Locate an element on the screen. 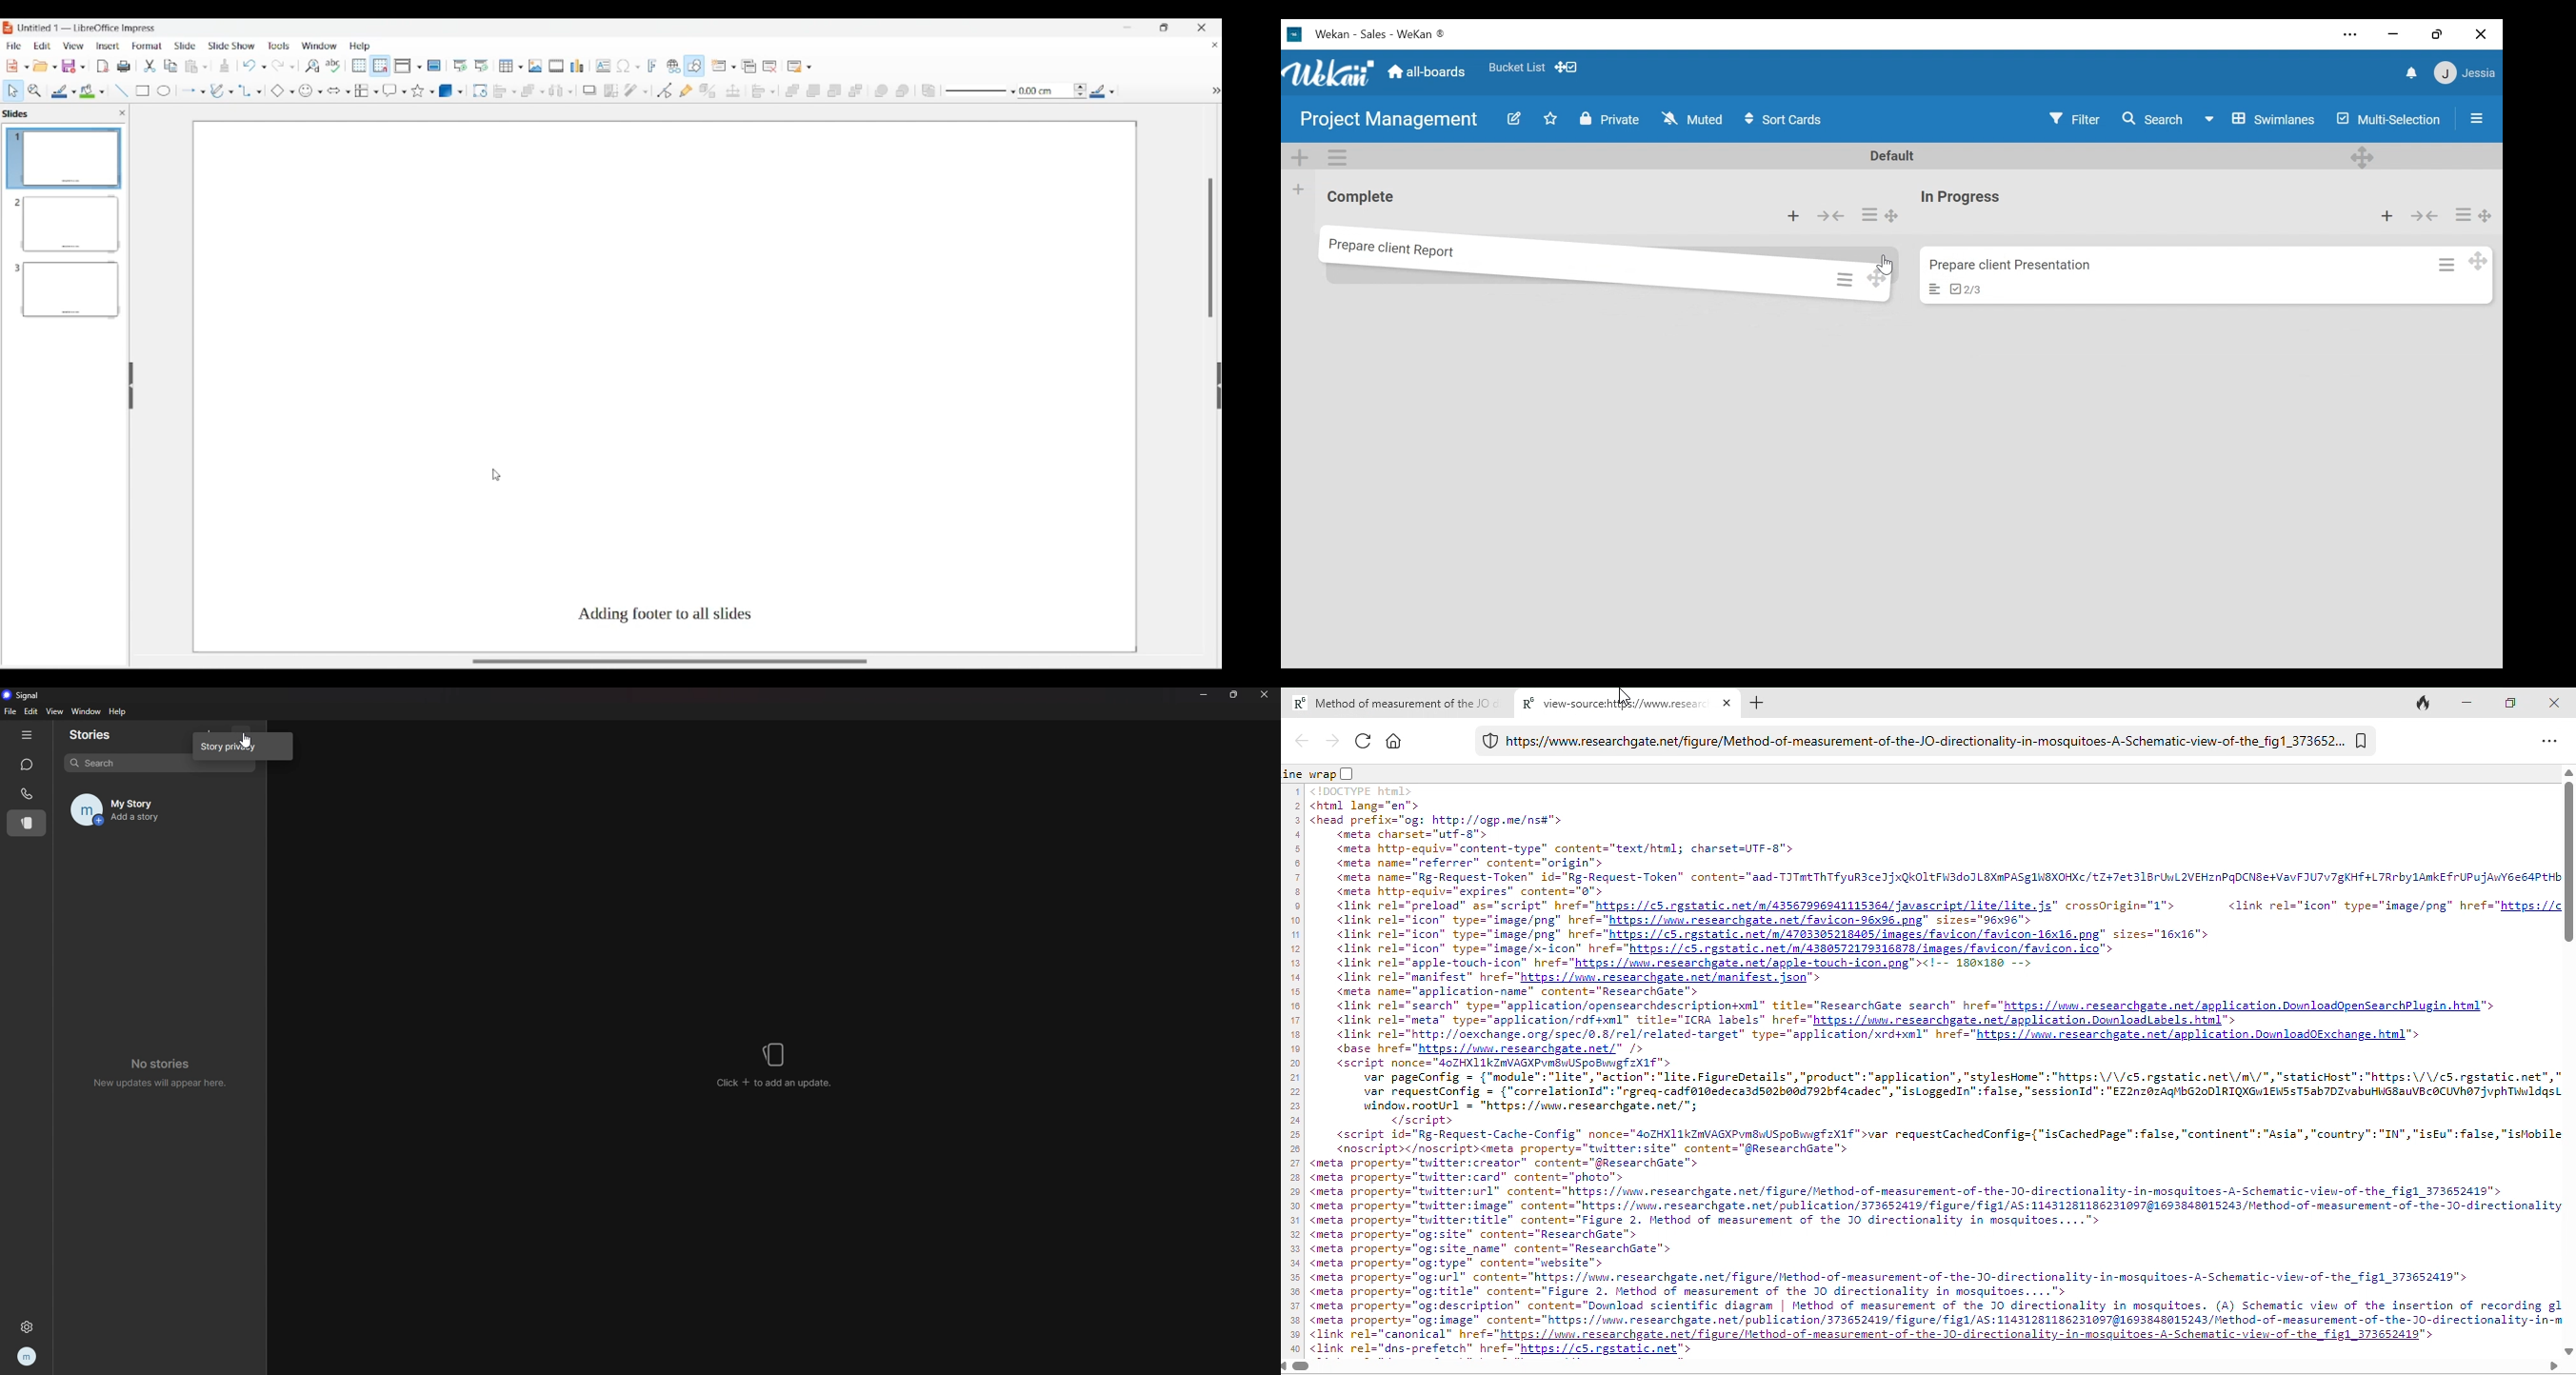 This screenshot has height=1400, width=2576. Format menu is located at coordinates (147, 46).